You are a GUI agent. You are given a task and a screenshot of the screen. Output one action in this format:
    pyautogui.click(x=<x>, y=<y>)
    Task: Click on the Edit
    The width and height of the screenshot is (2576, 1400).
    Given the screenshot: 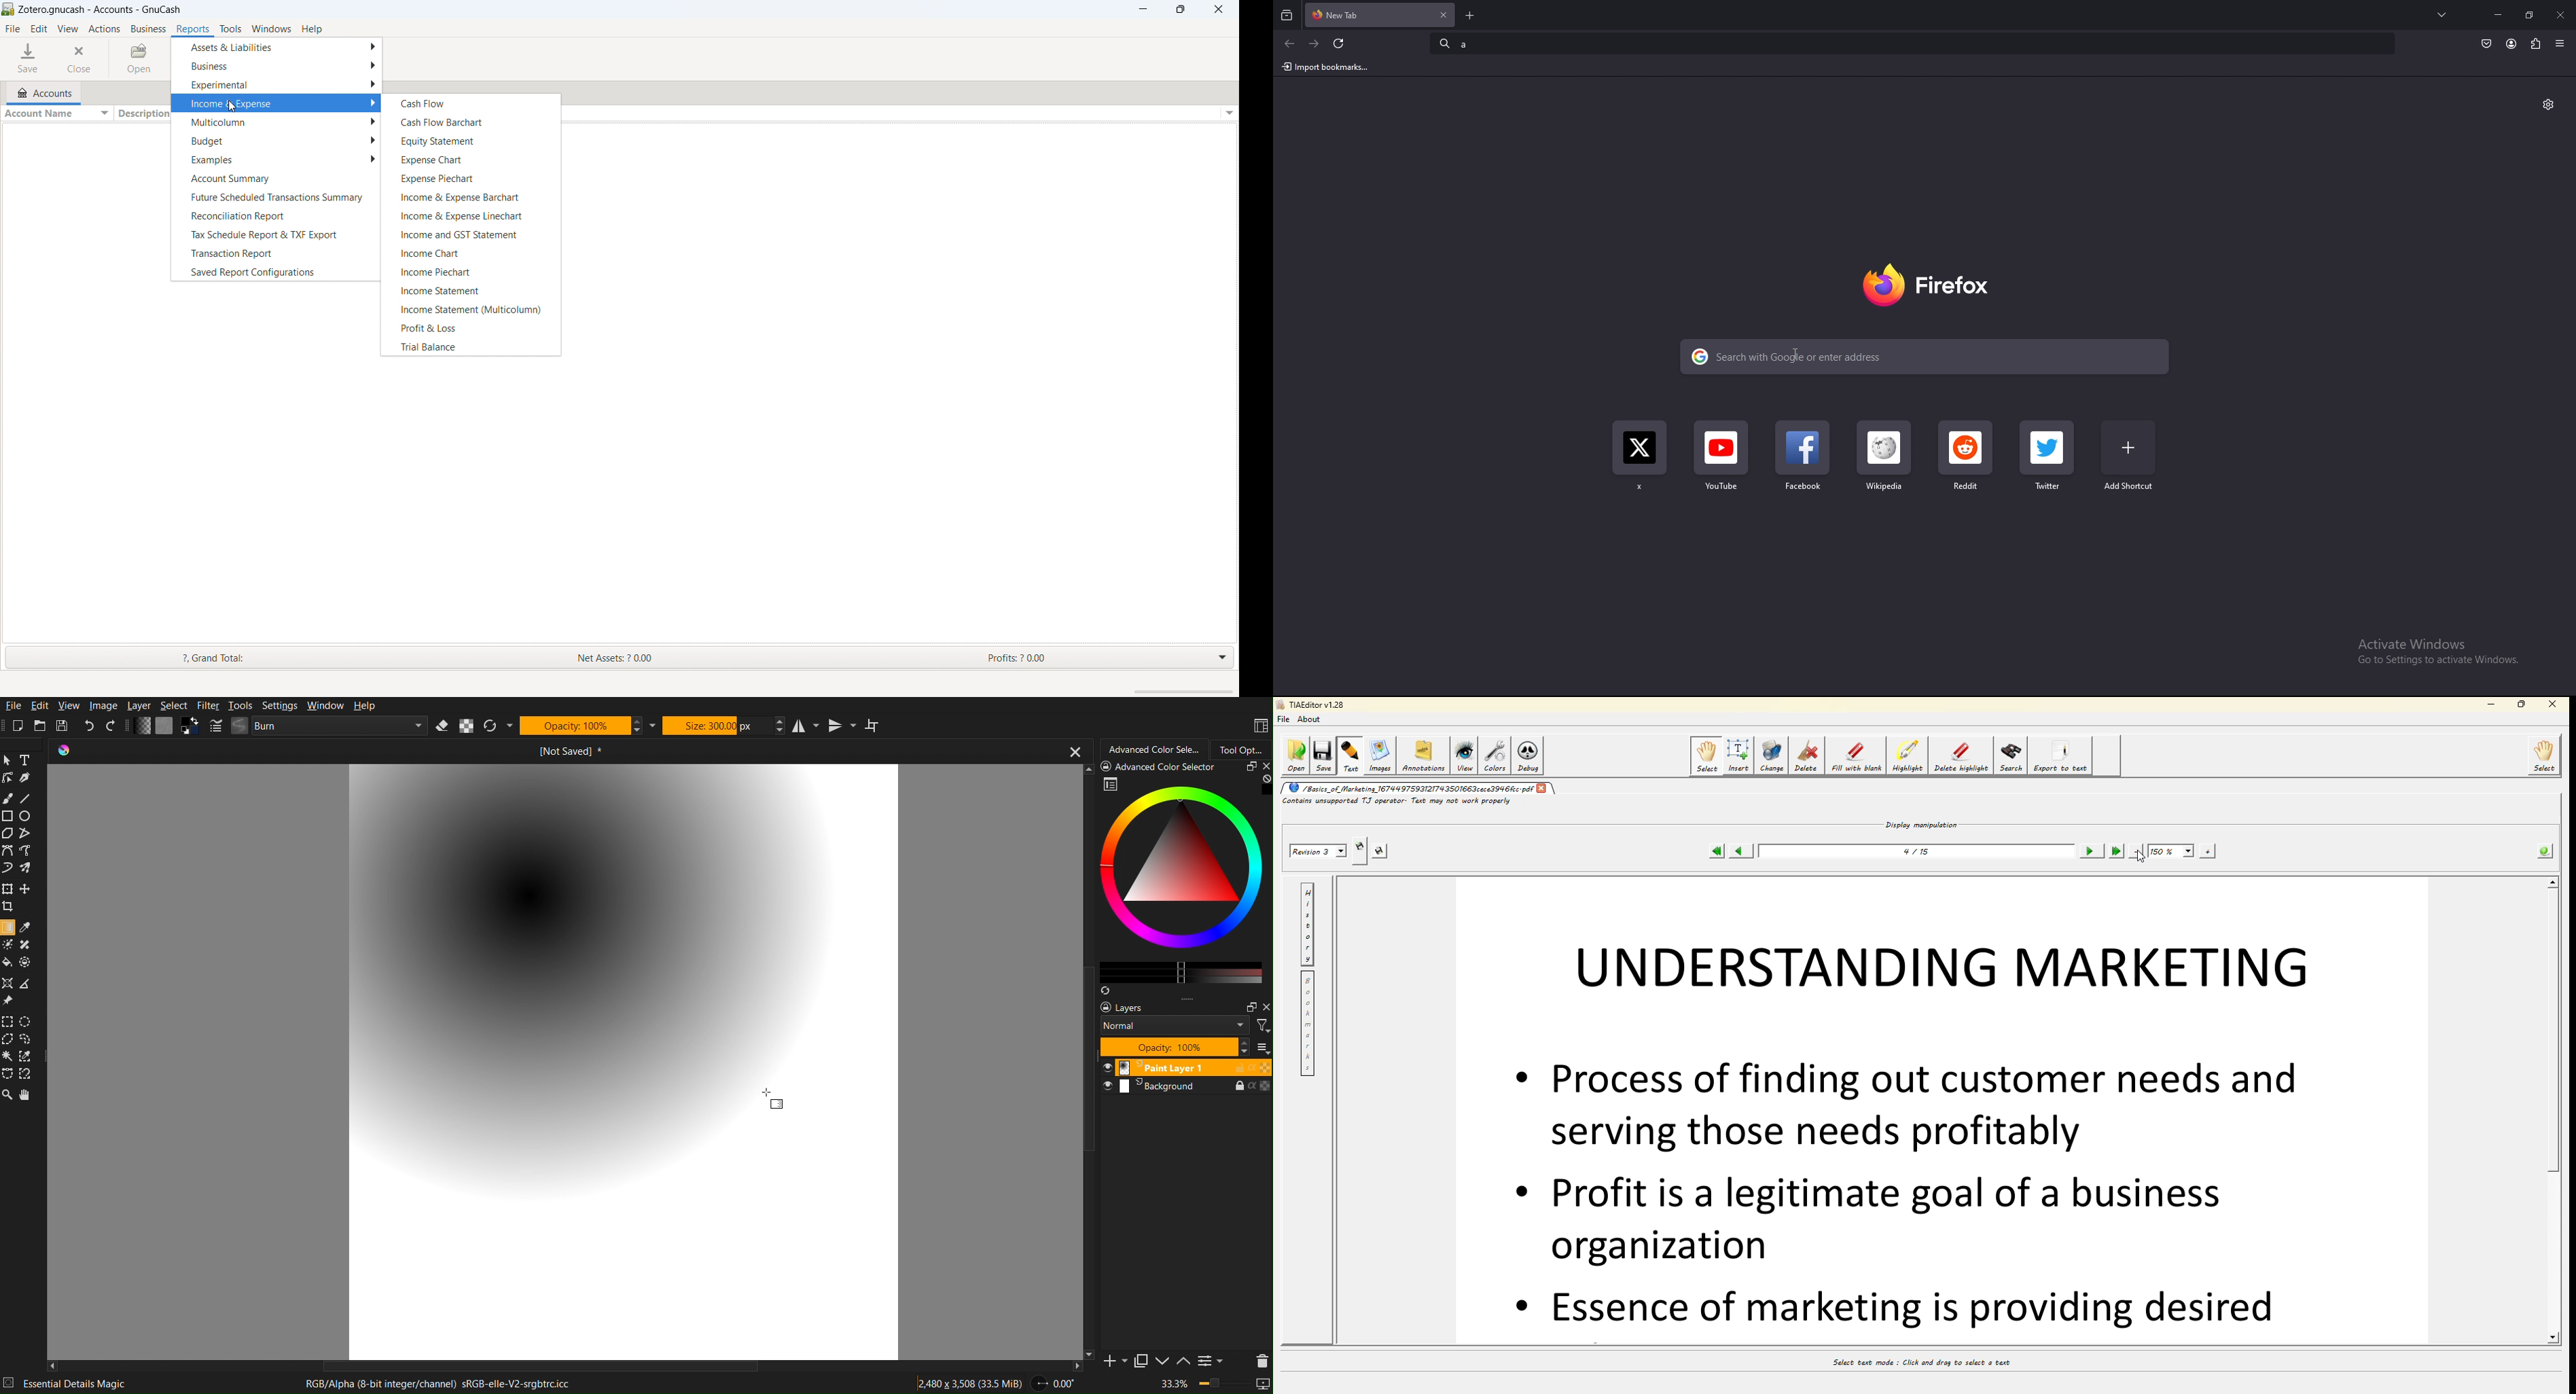 What is the action you would take?
    pyautogui.click(x=41, y=706)
    